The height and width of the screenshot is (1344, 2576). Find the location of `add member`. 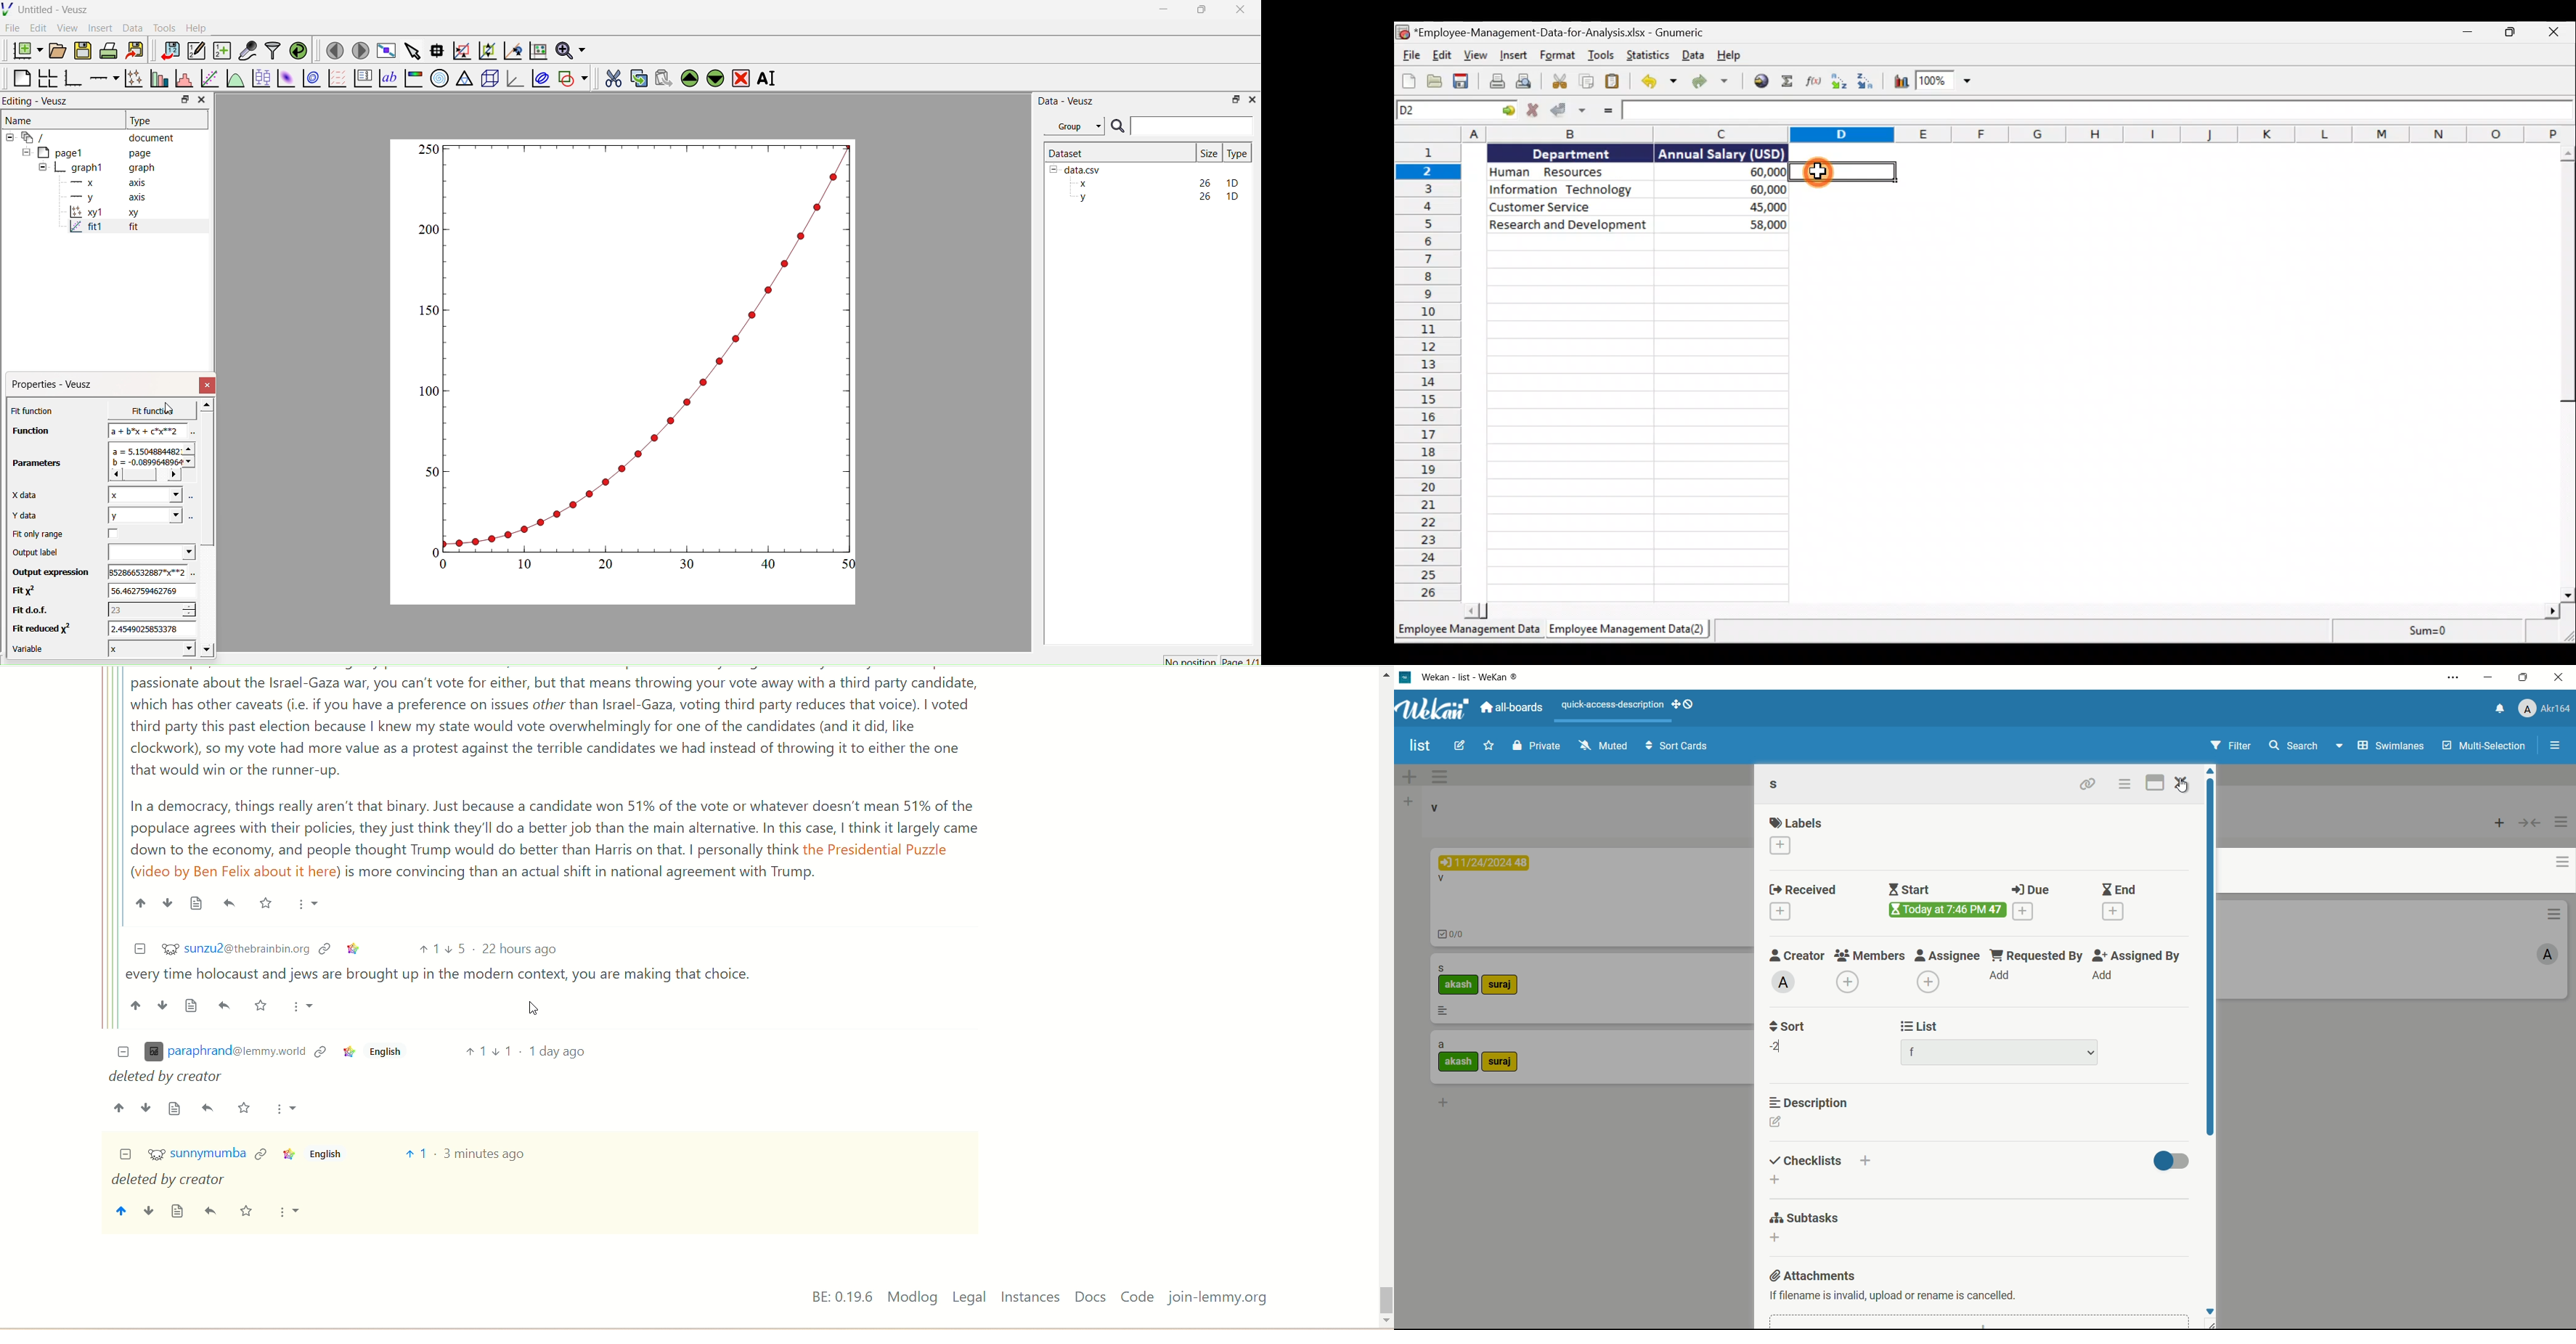

add member is located at coordinates (1847, 983).